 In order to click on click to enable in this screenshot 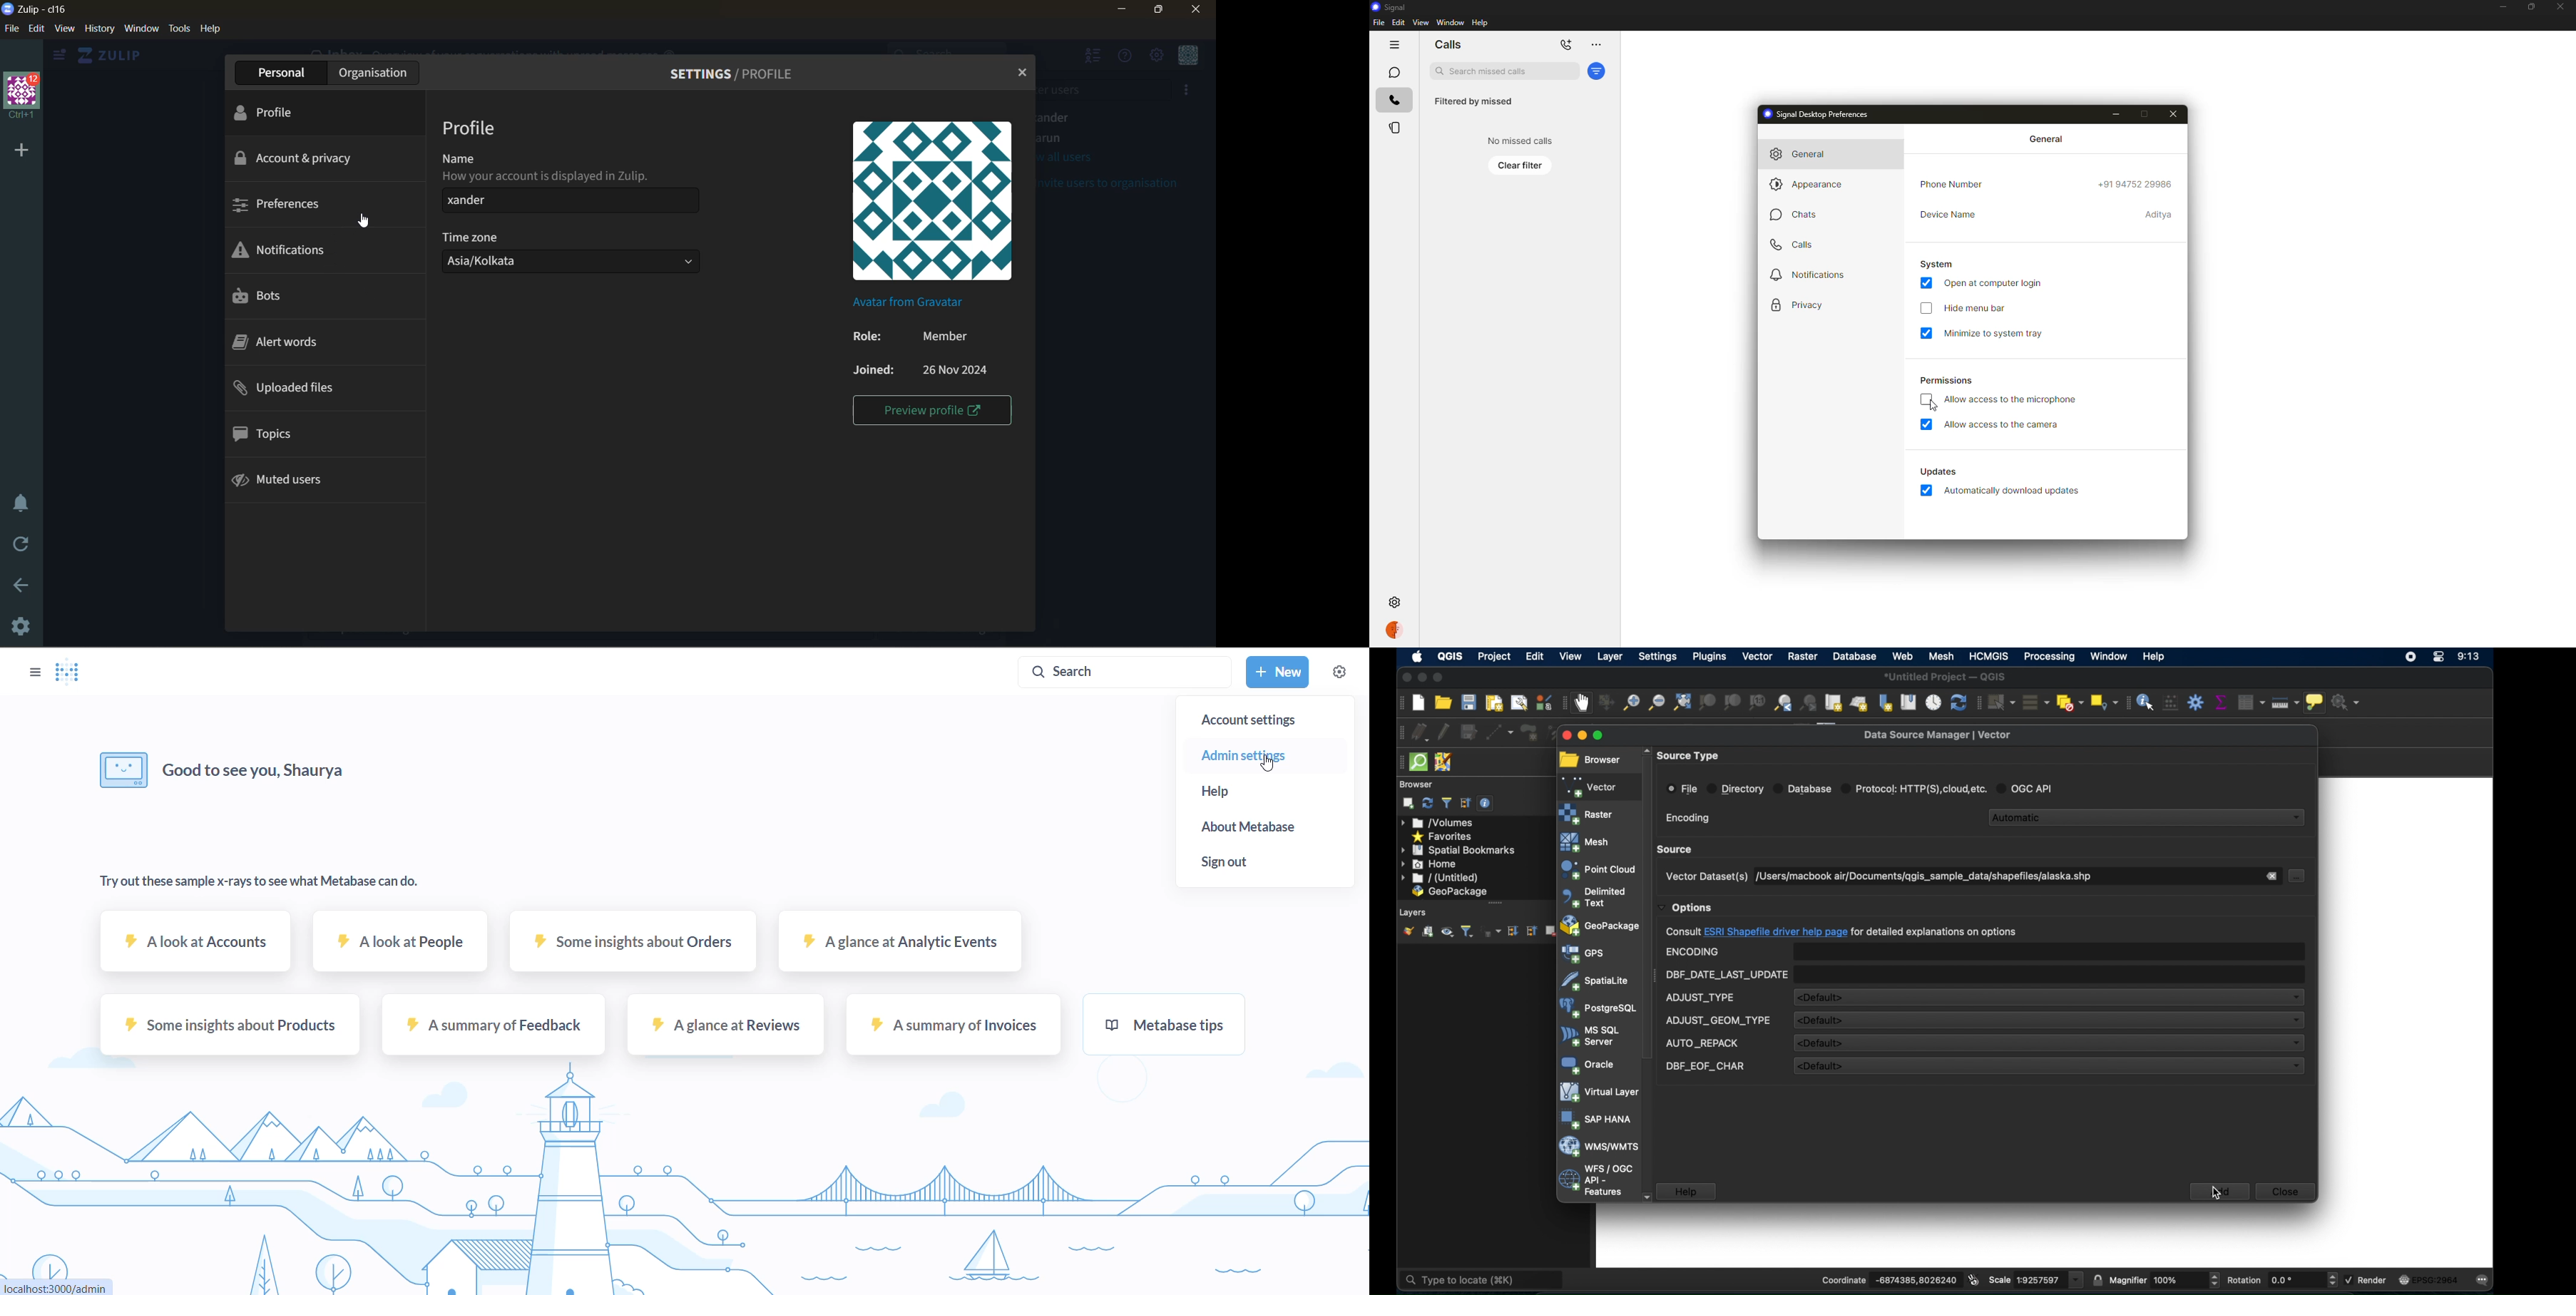, I will do `click(1926, 307)`.